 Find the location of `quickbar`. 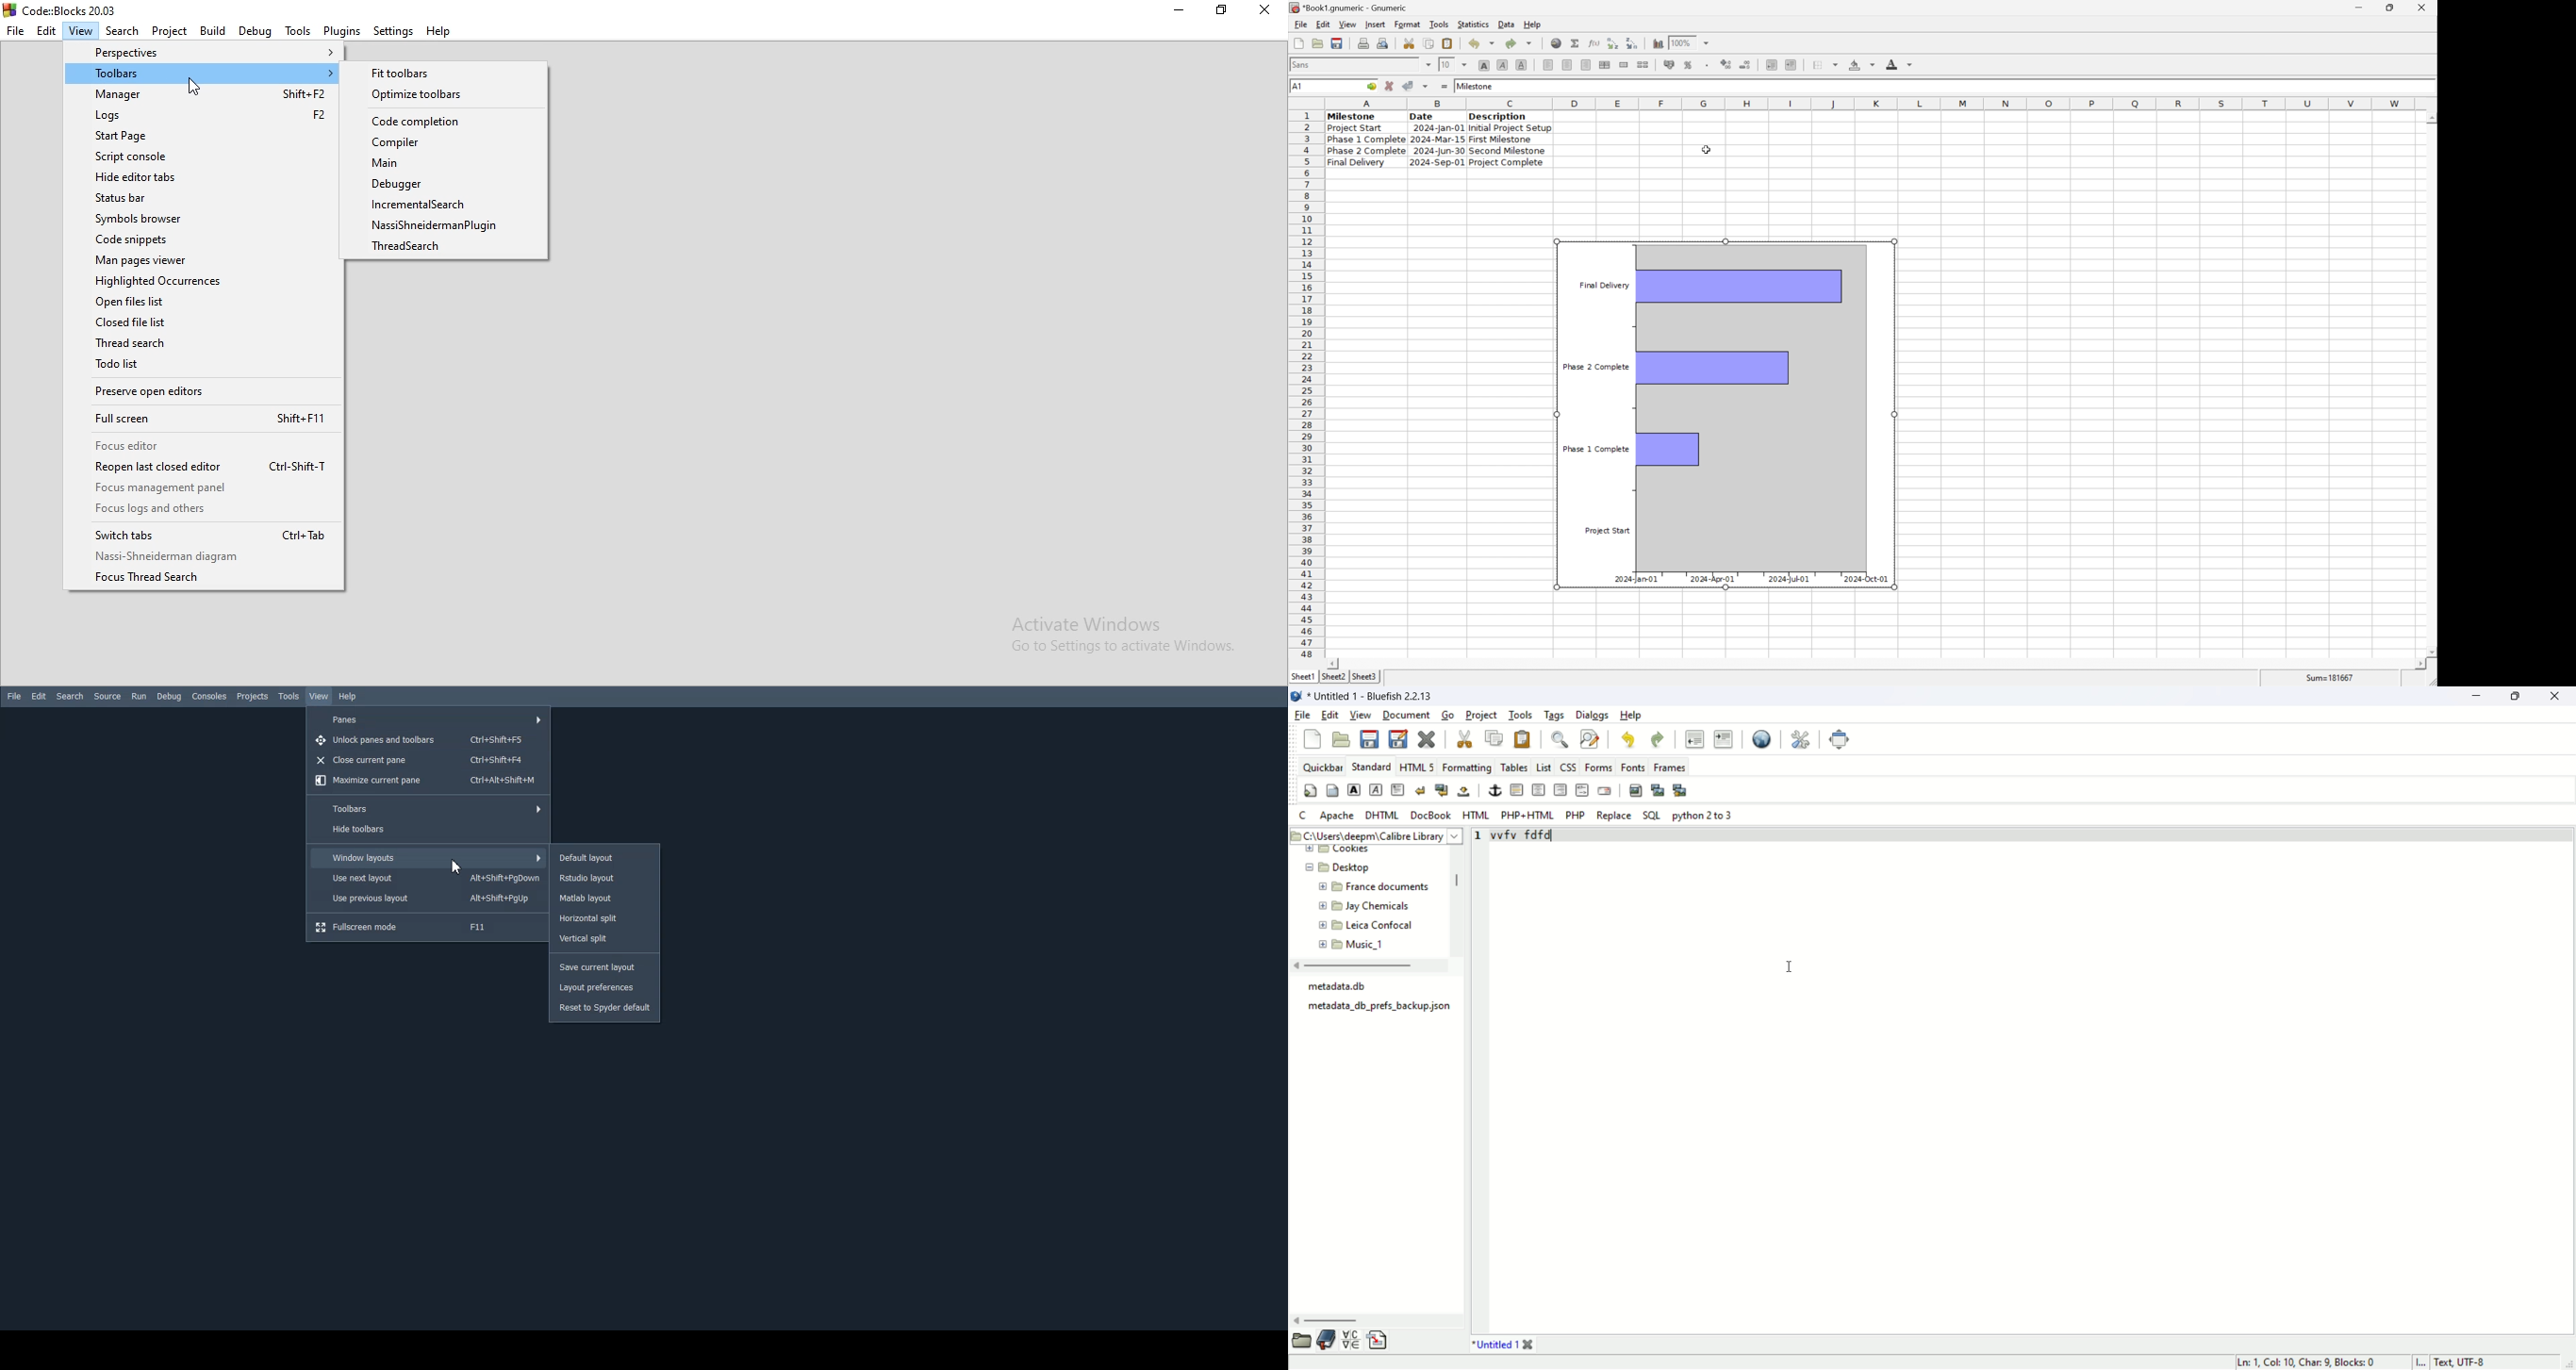

quickbar is located at coordinates (1321, 766).